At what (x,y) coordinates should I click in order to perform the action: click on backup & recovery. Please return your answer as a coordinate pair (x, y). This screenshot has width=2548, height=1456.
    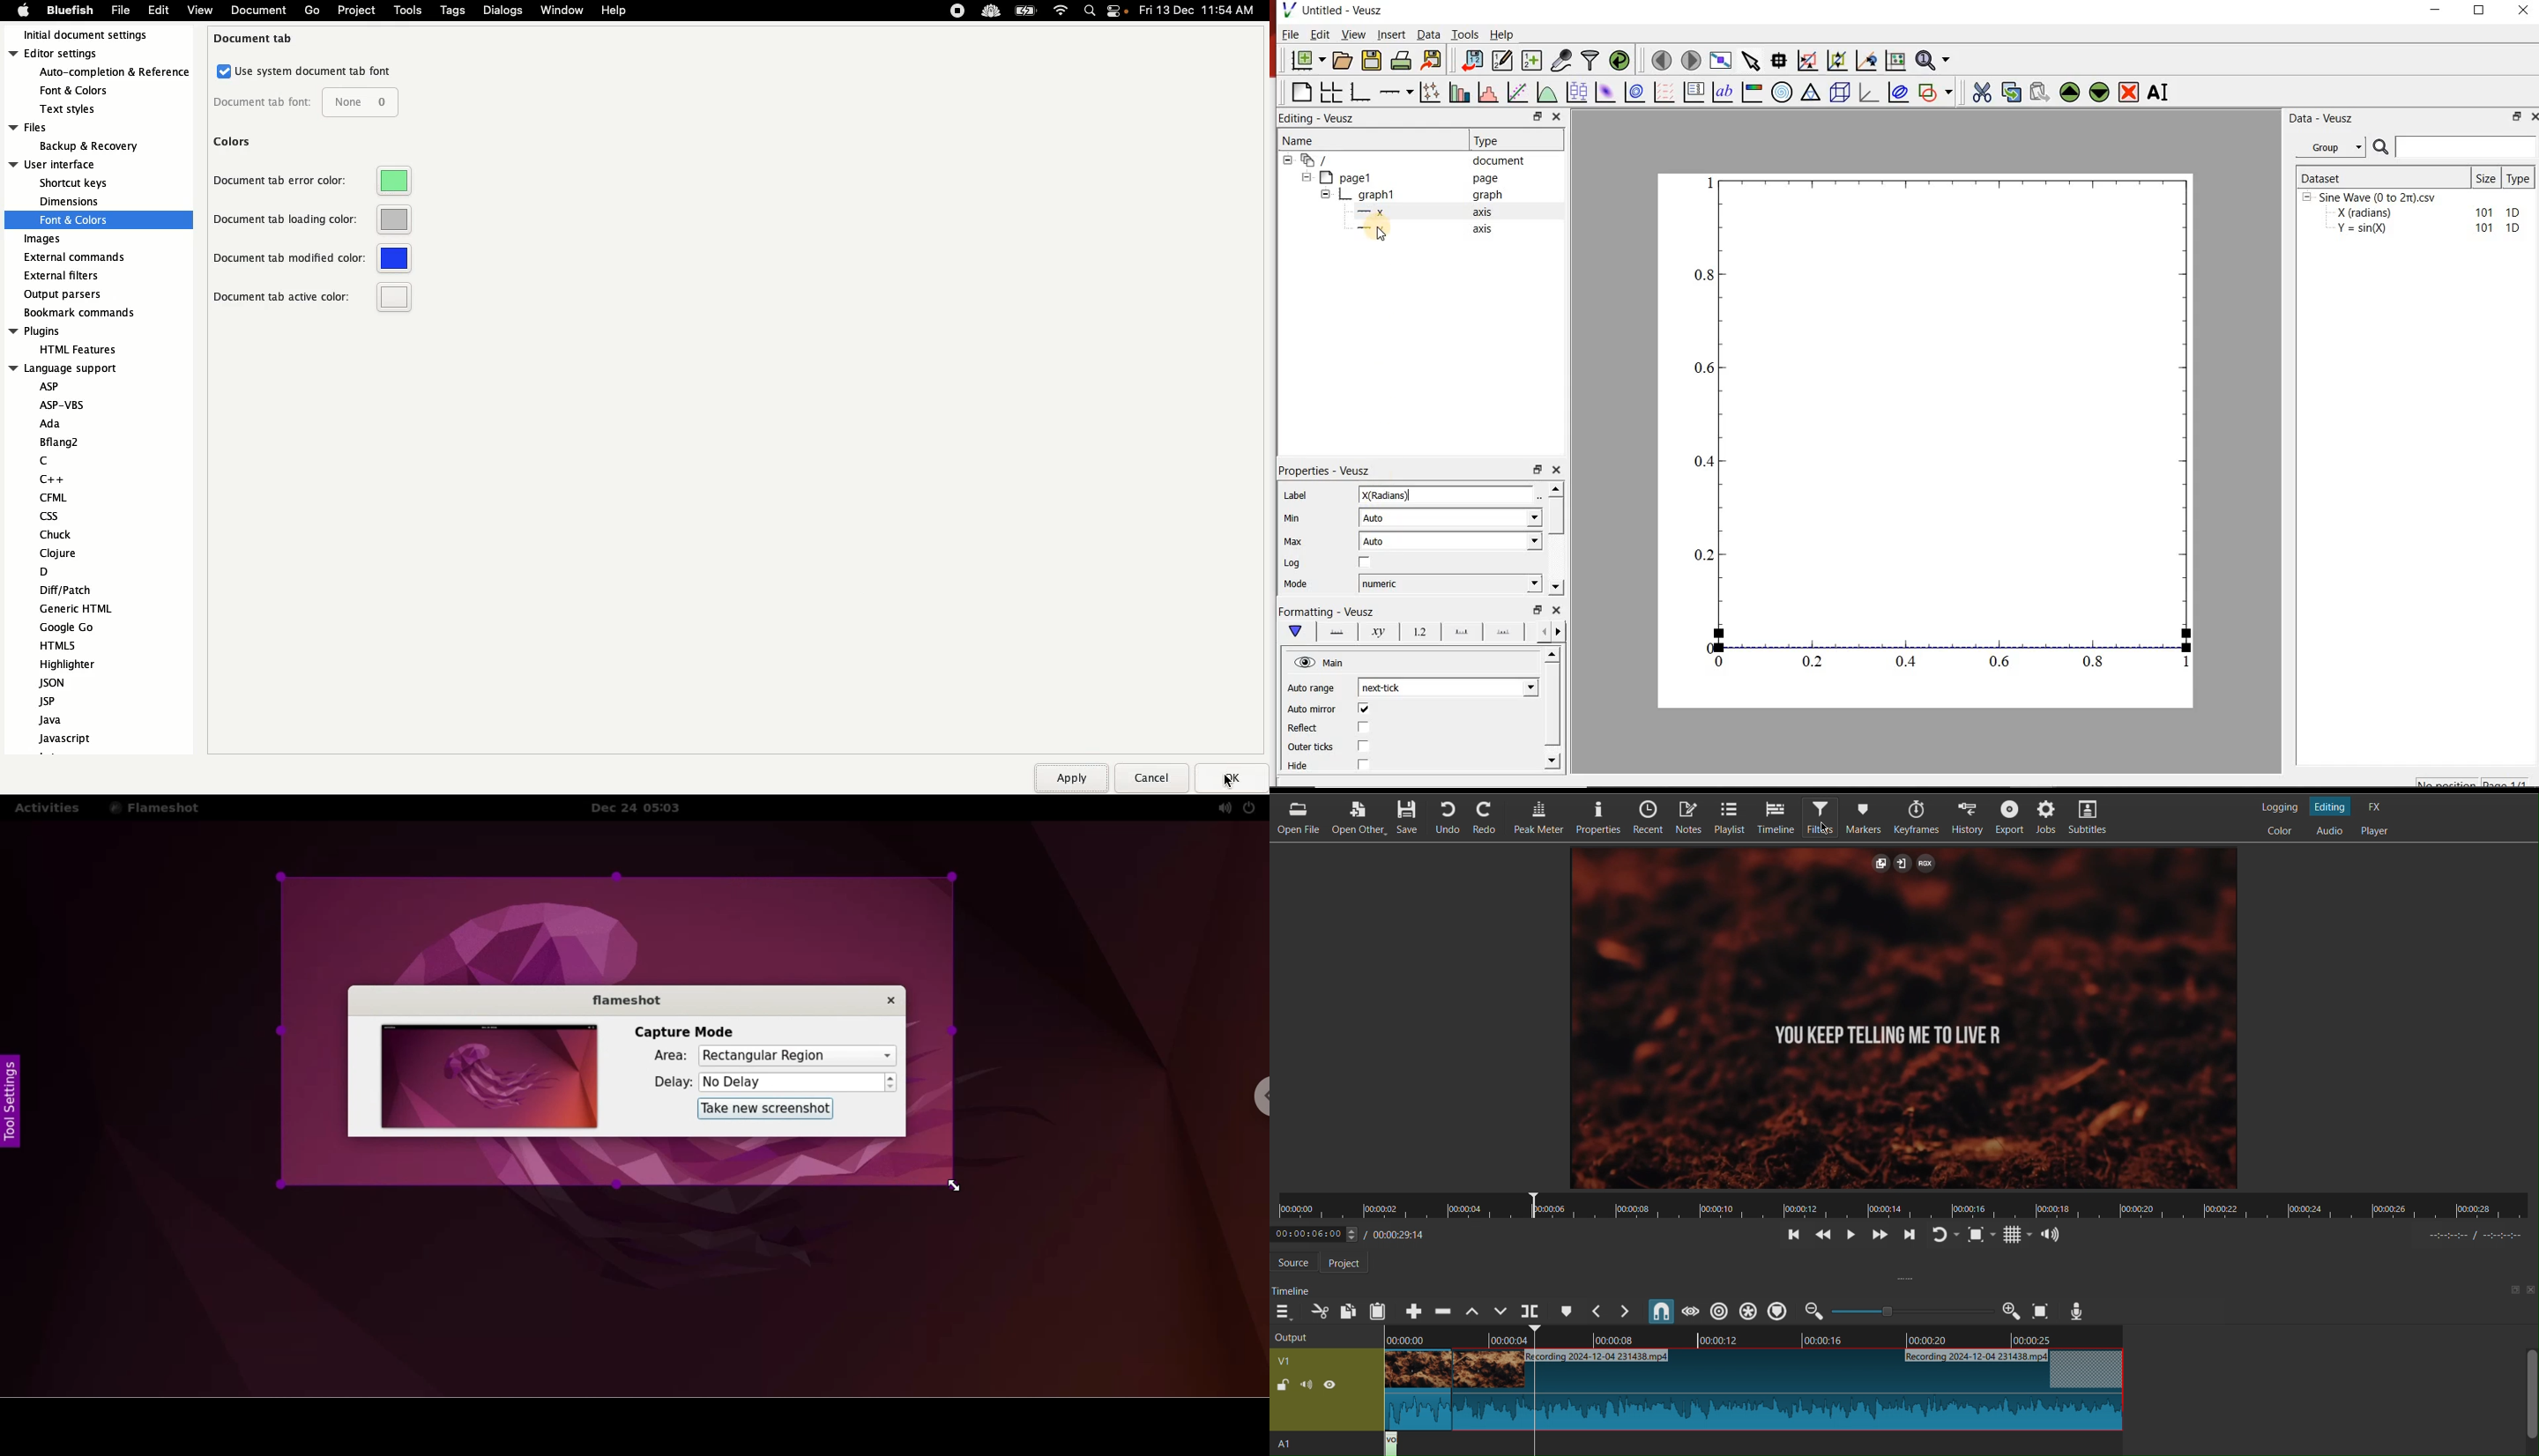
    Looking at the image, I should click on (86, 146).